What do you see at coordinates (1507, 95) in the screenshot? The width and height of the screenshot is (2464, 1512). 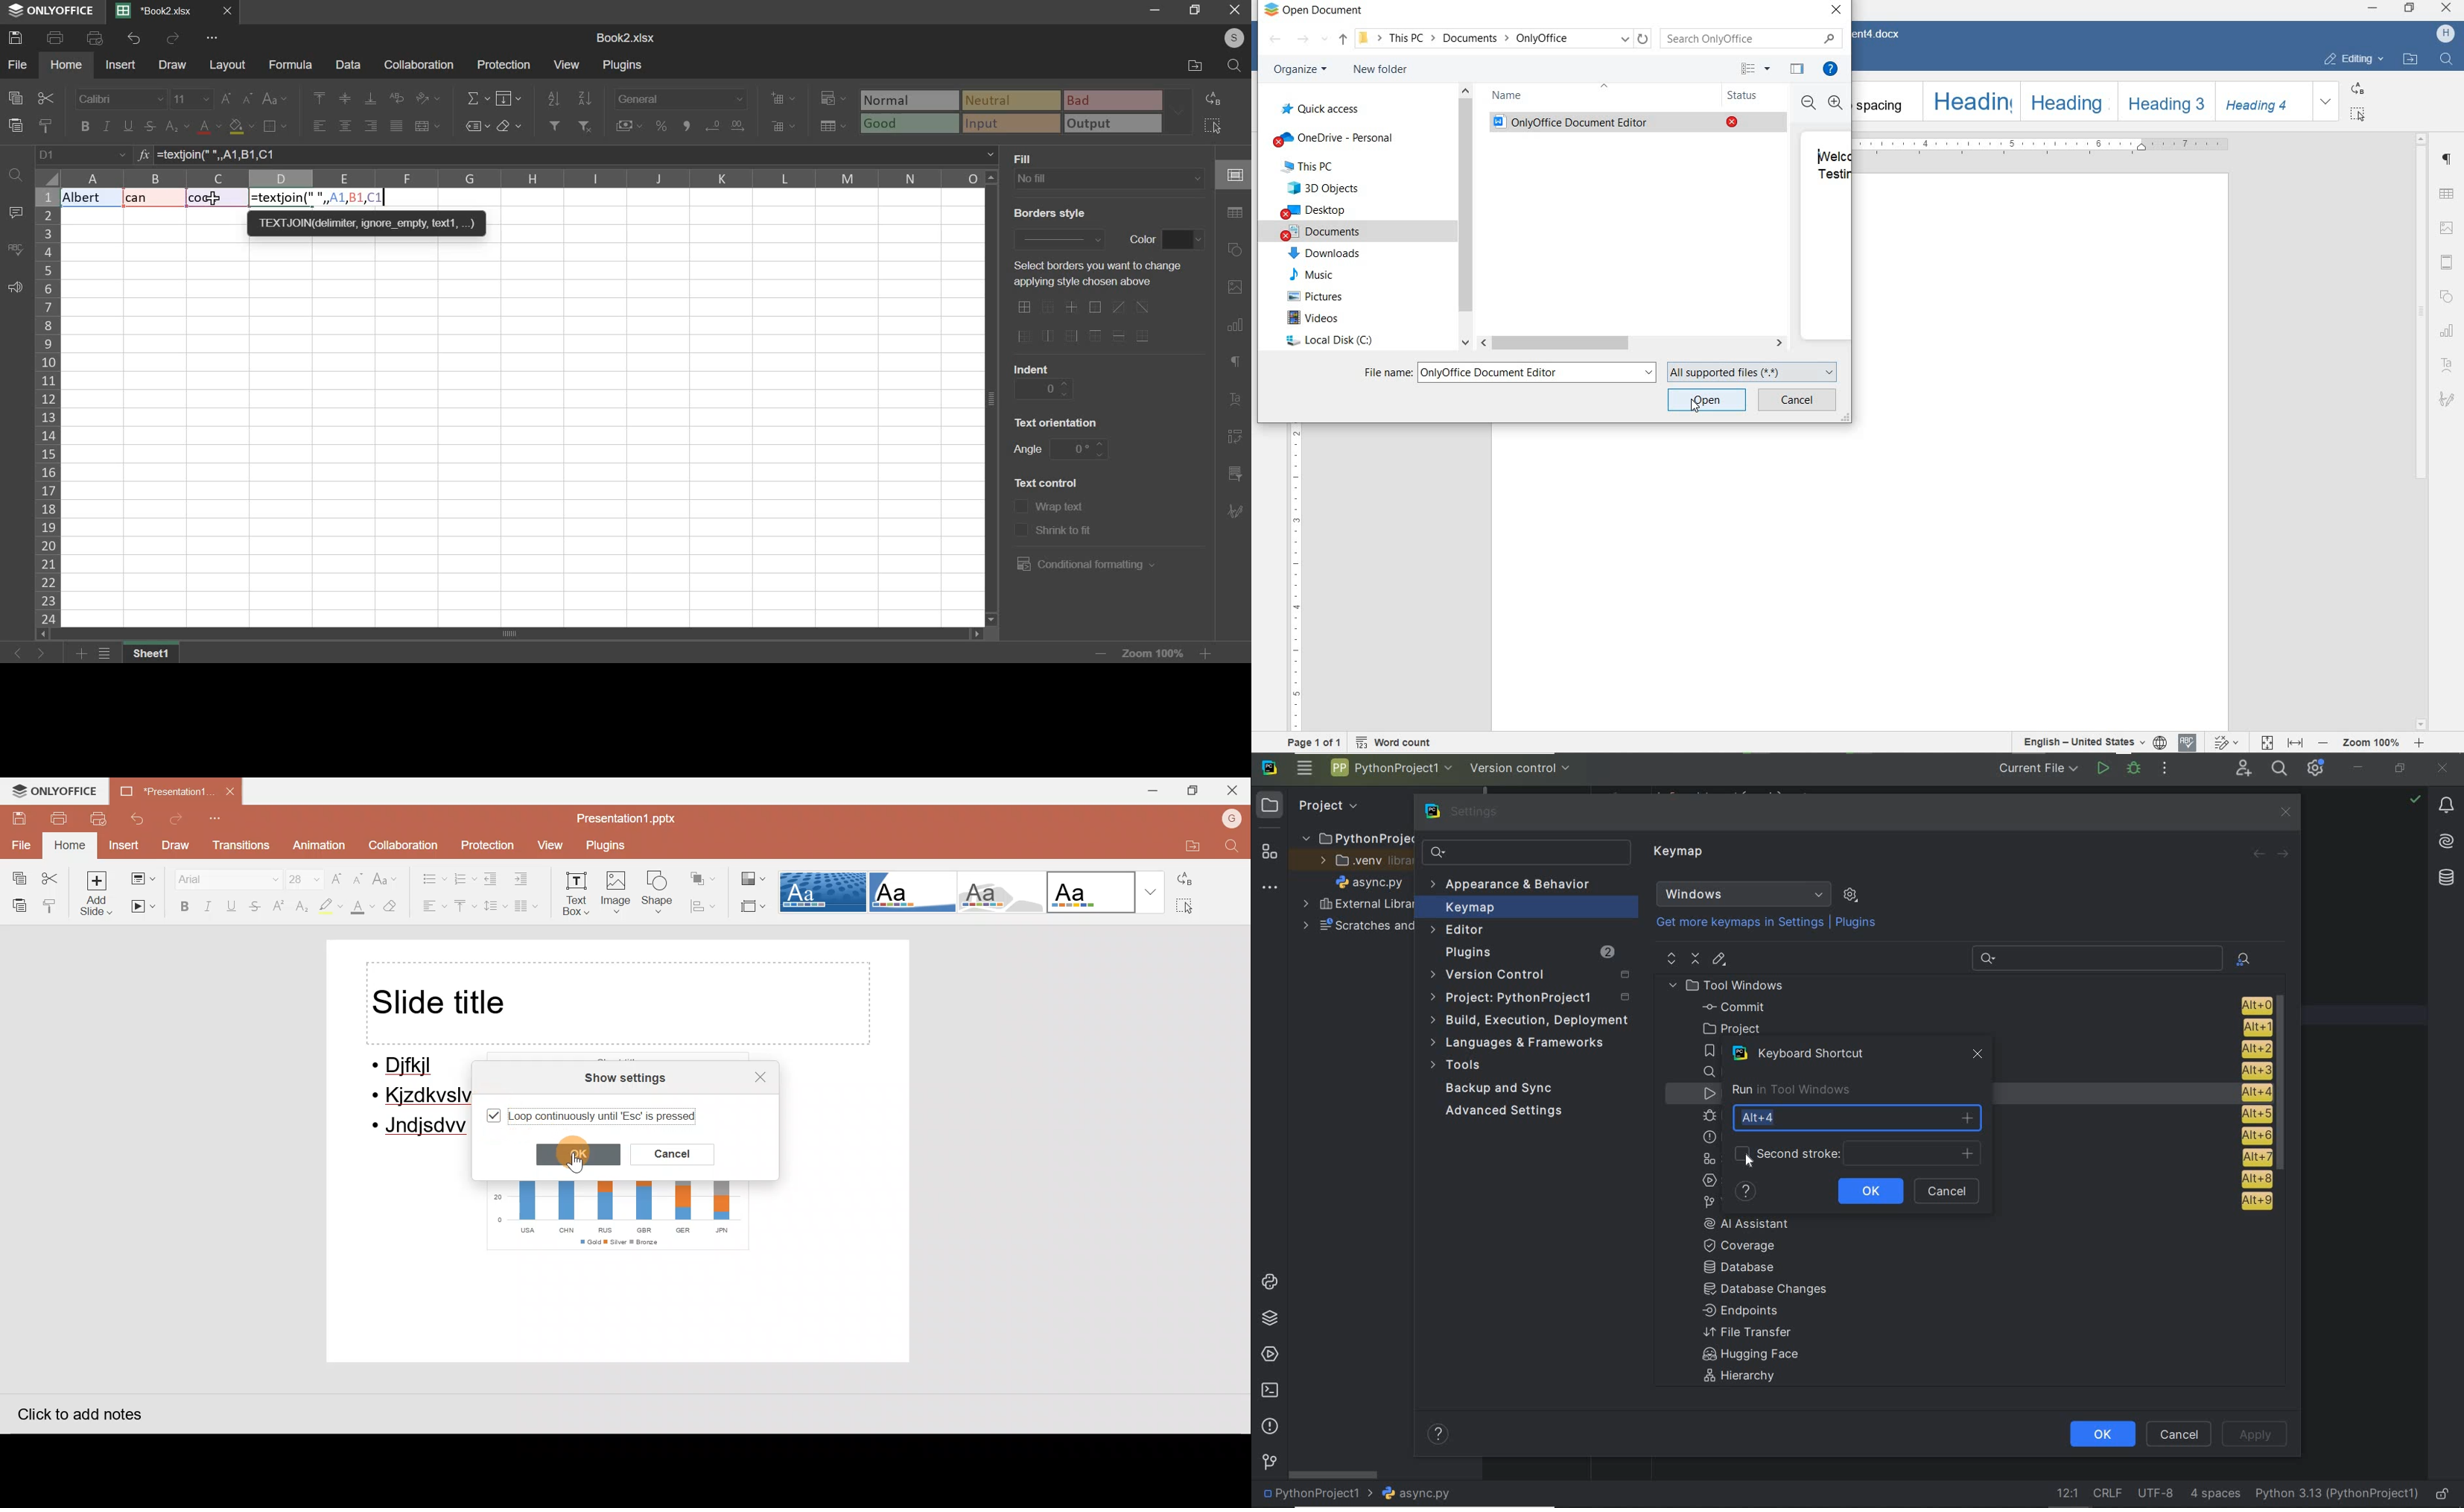 I see `name` at bounding box center [1507, 95].